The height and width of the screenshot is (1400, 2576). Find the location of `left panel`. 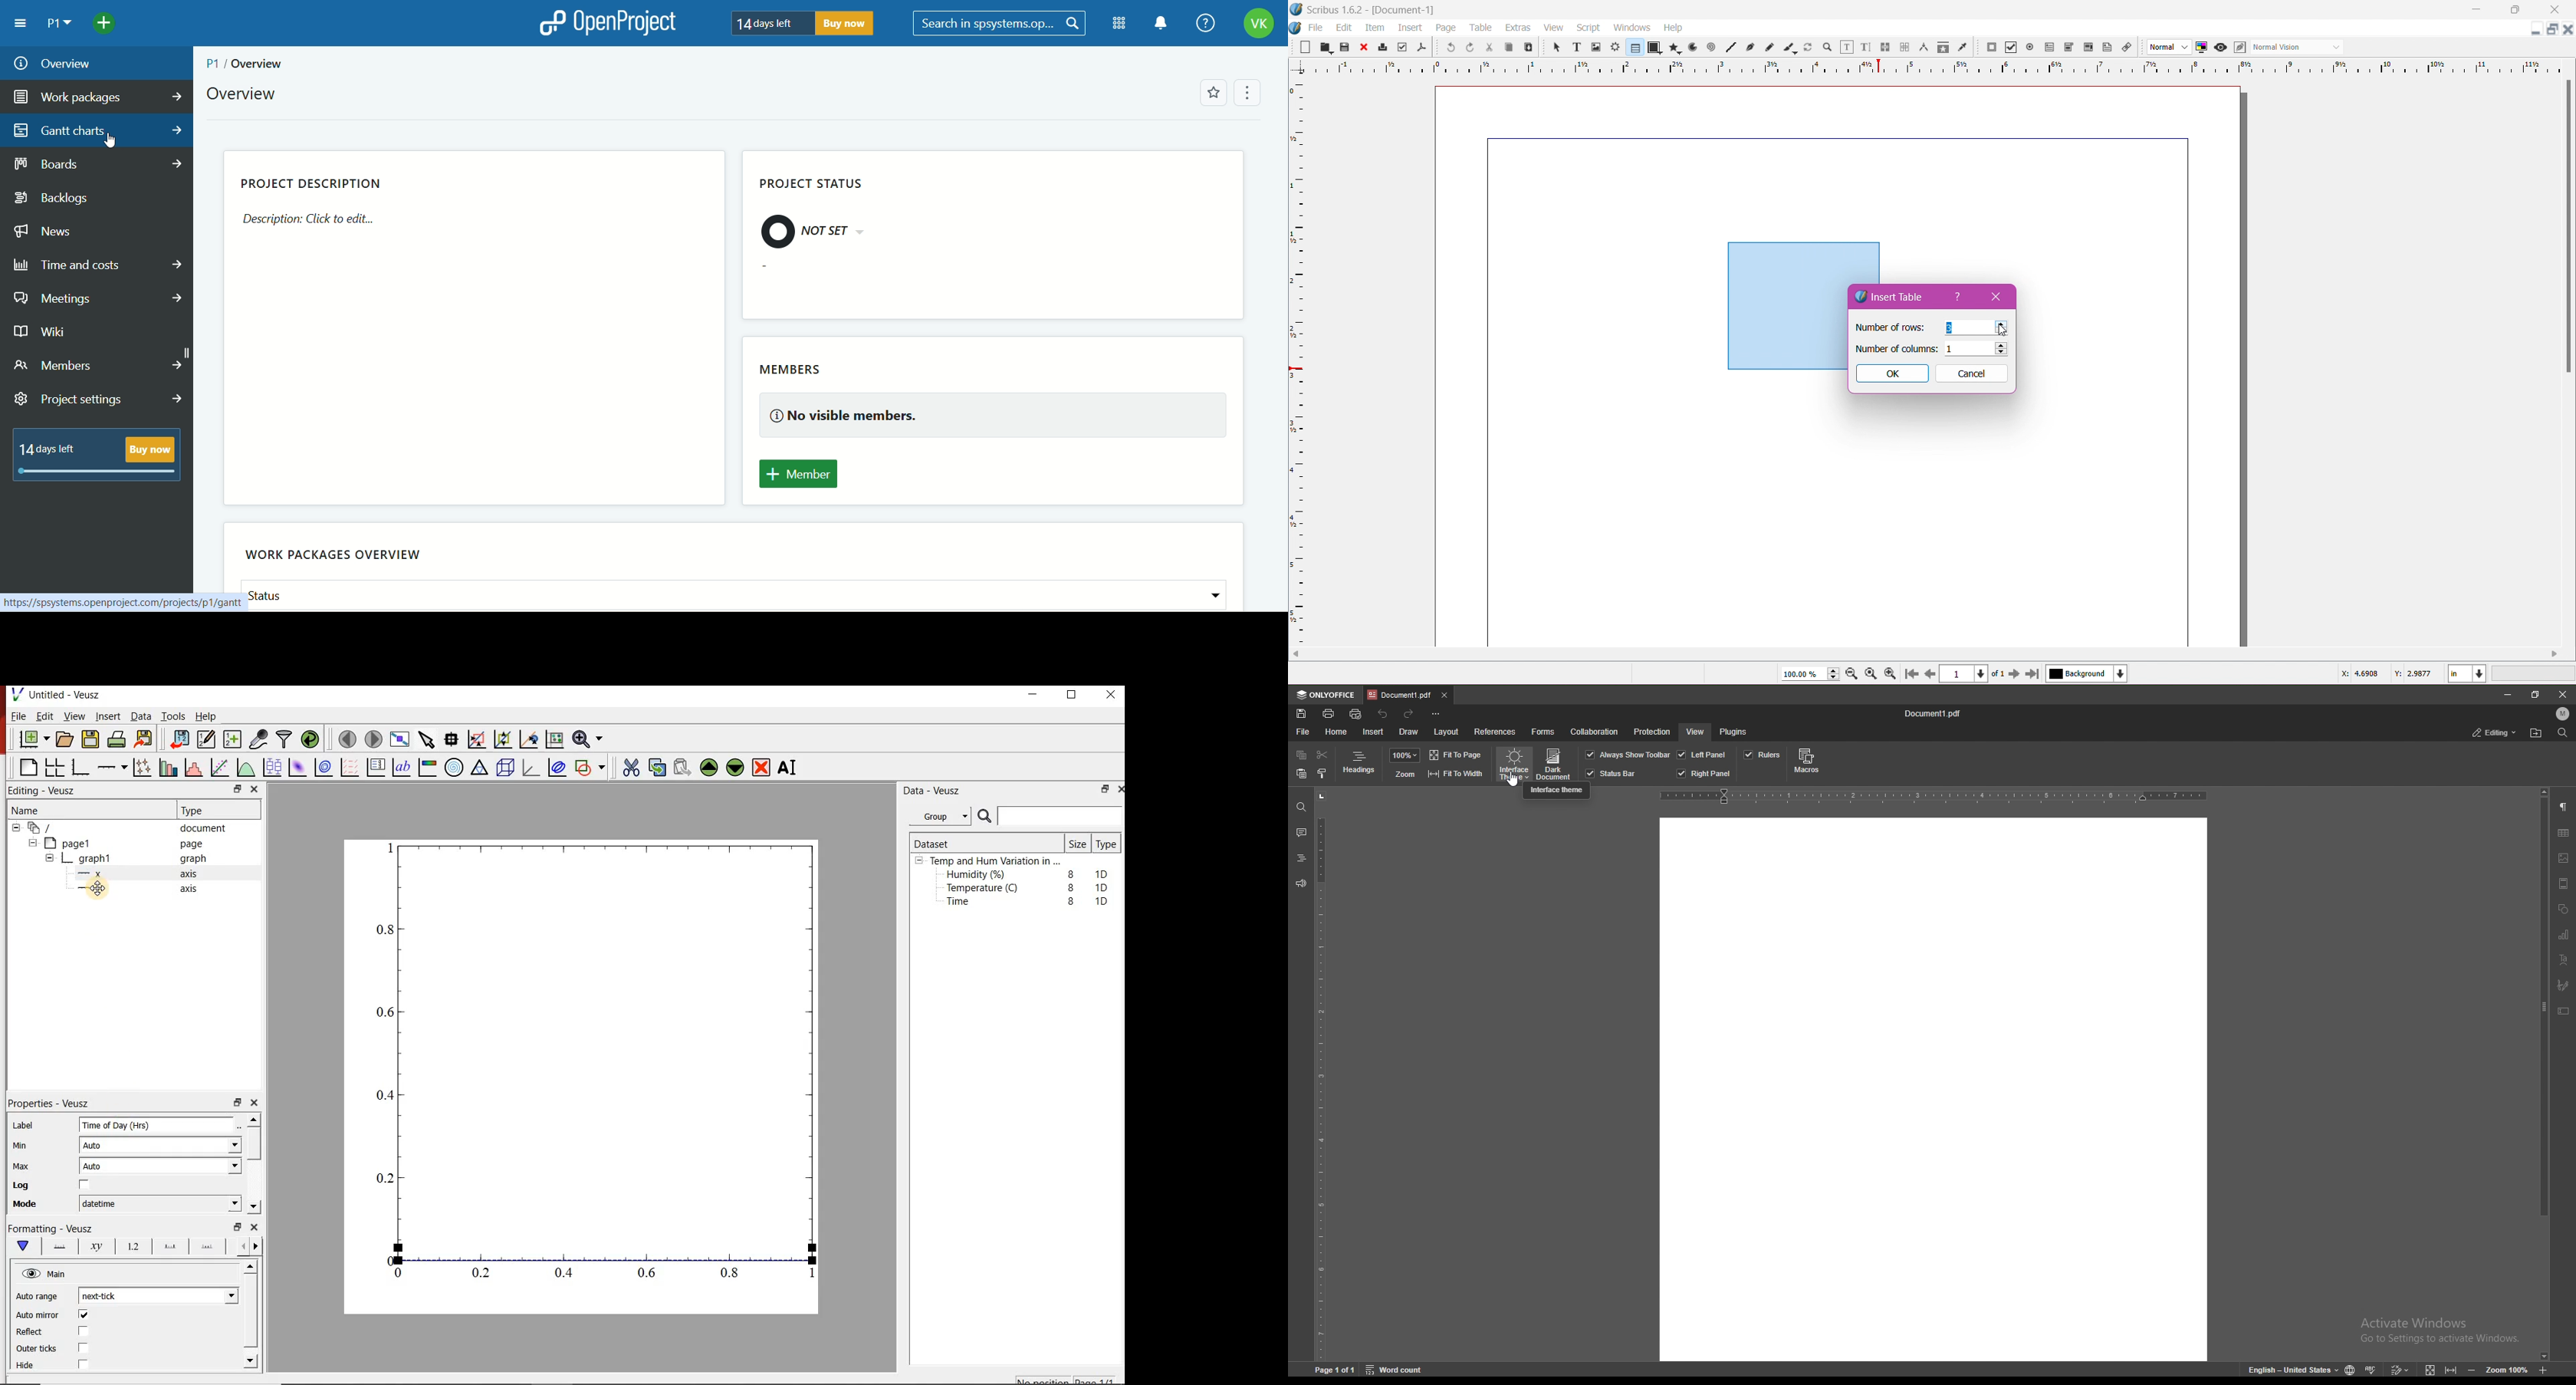

left panel is located at coordinates (1702, 755).